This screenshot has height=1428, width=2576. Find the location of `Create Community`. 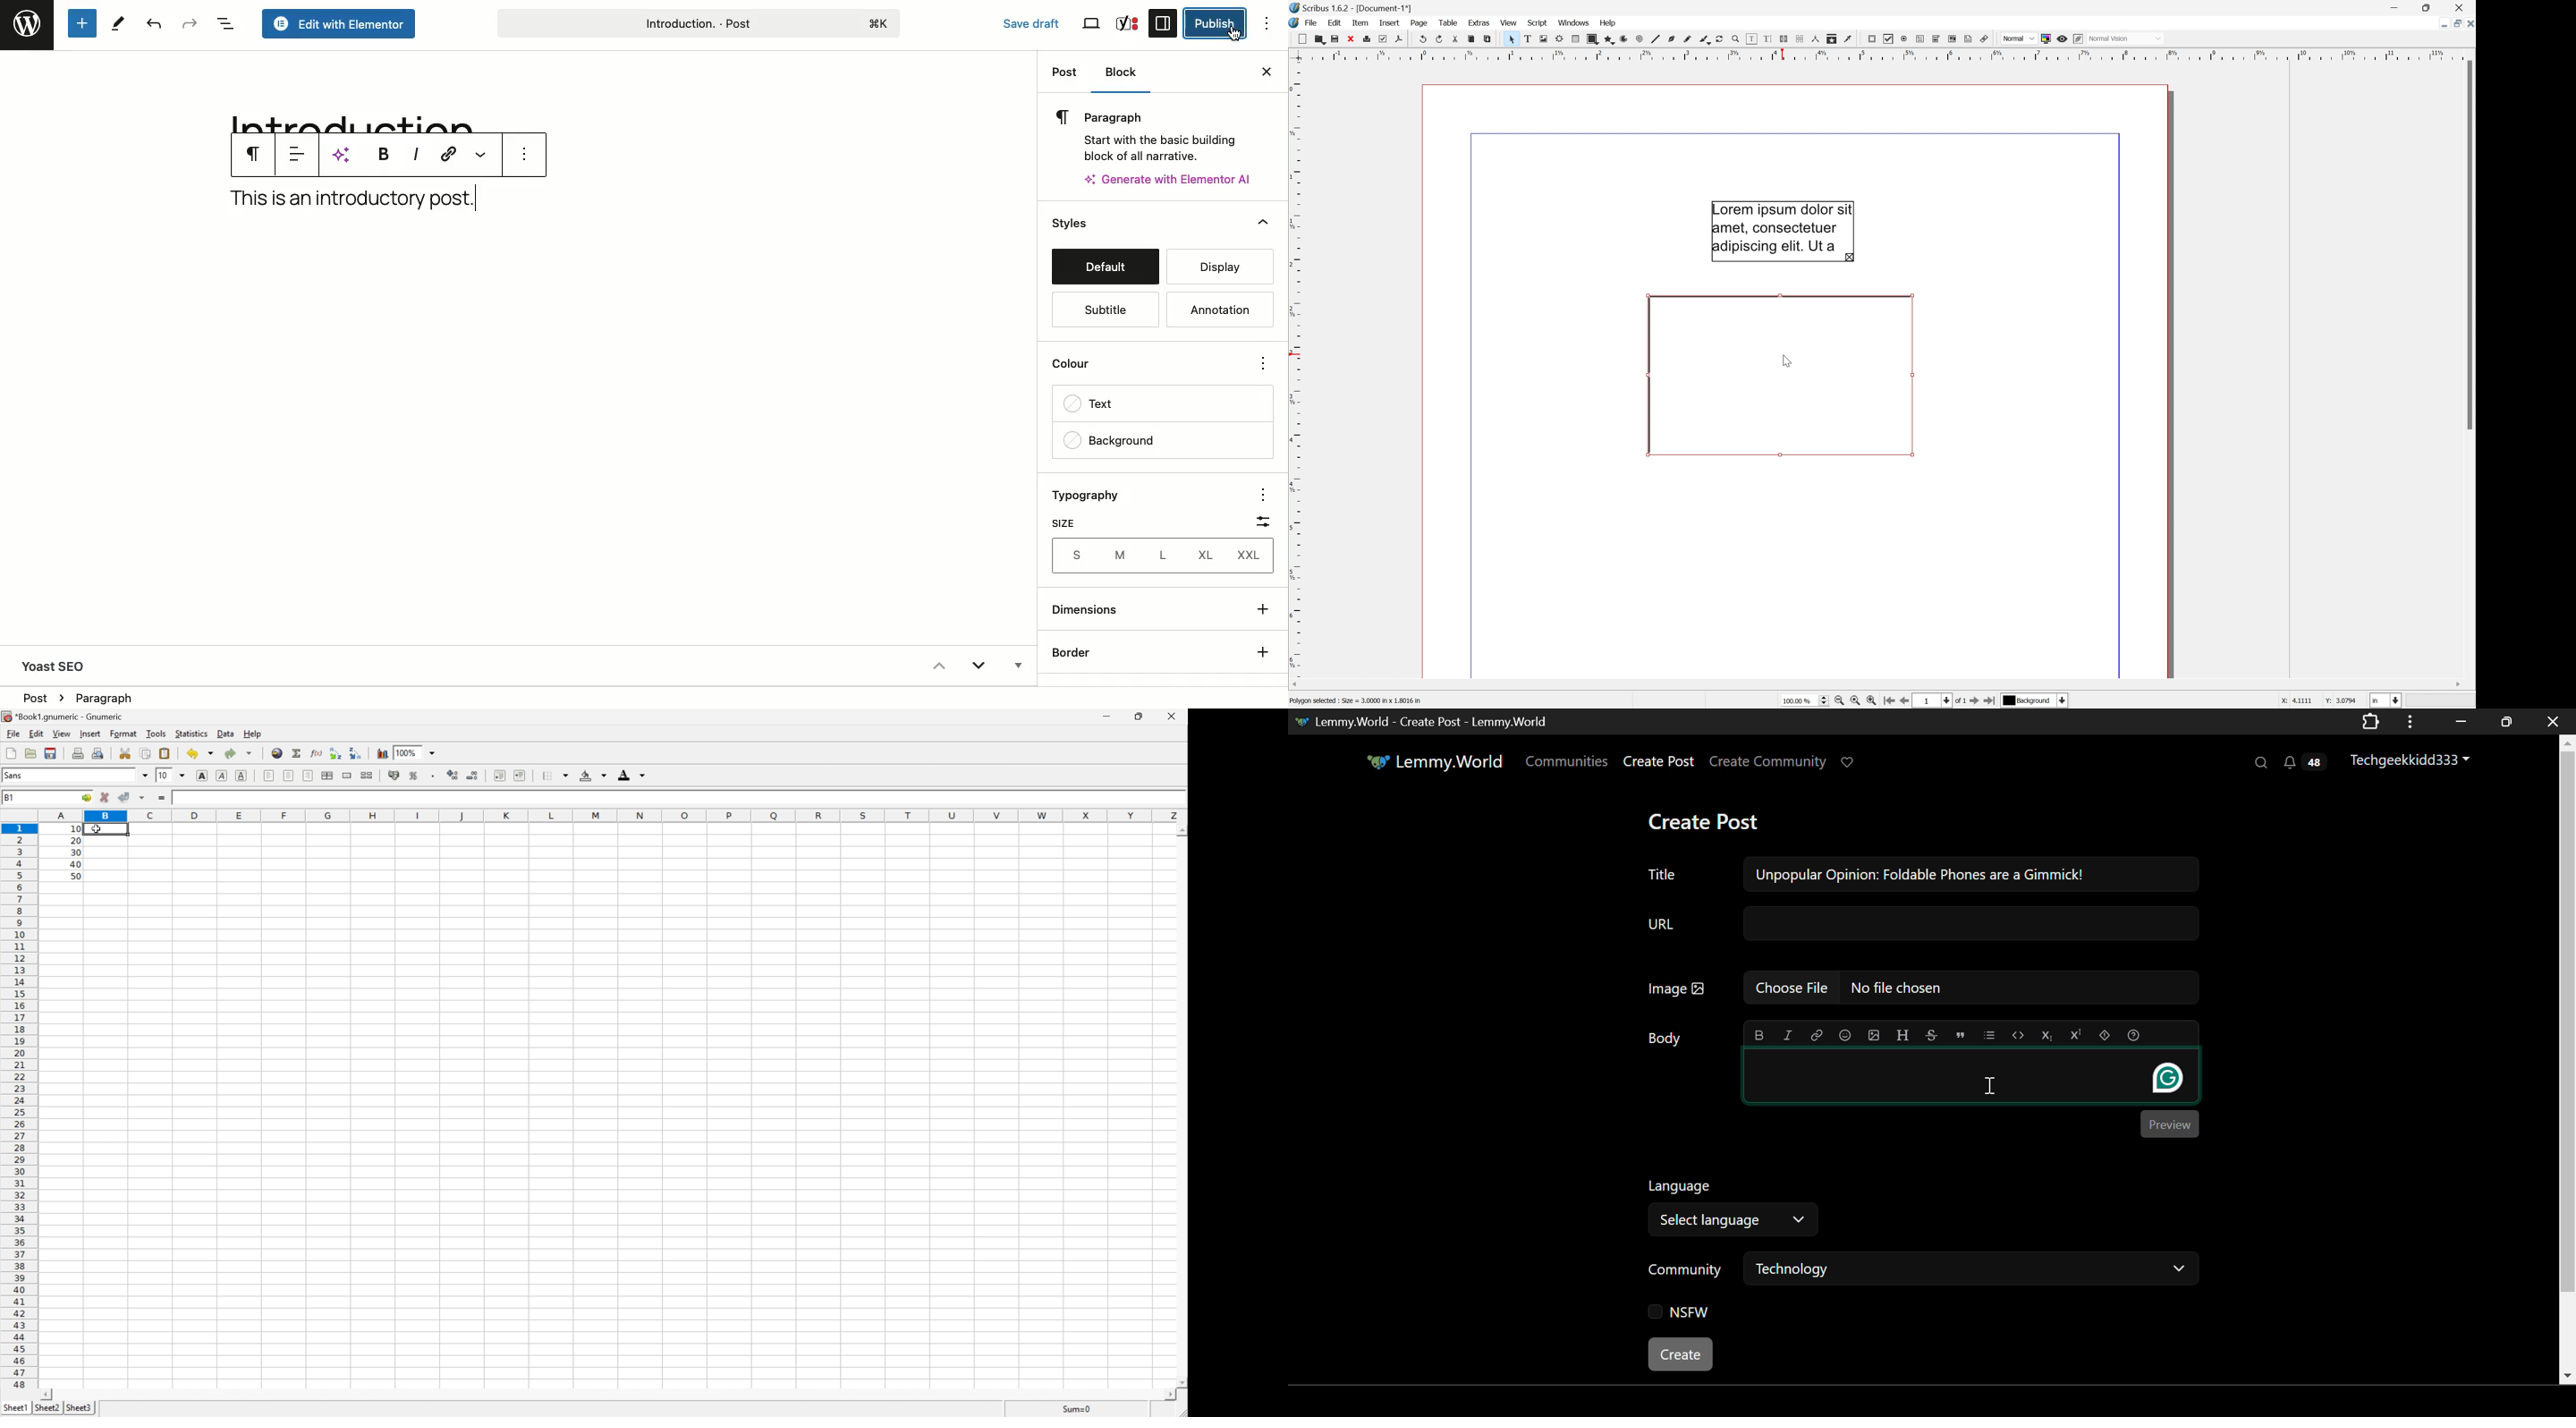

Create Community is located at coordinates (1768, 764).